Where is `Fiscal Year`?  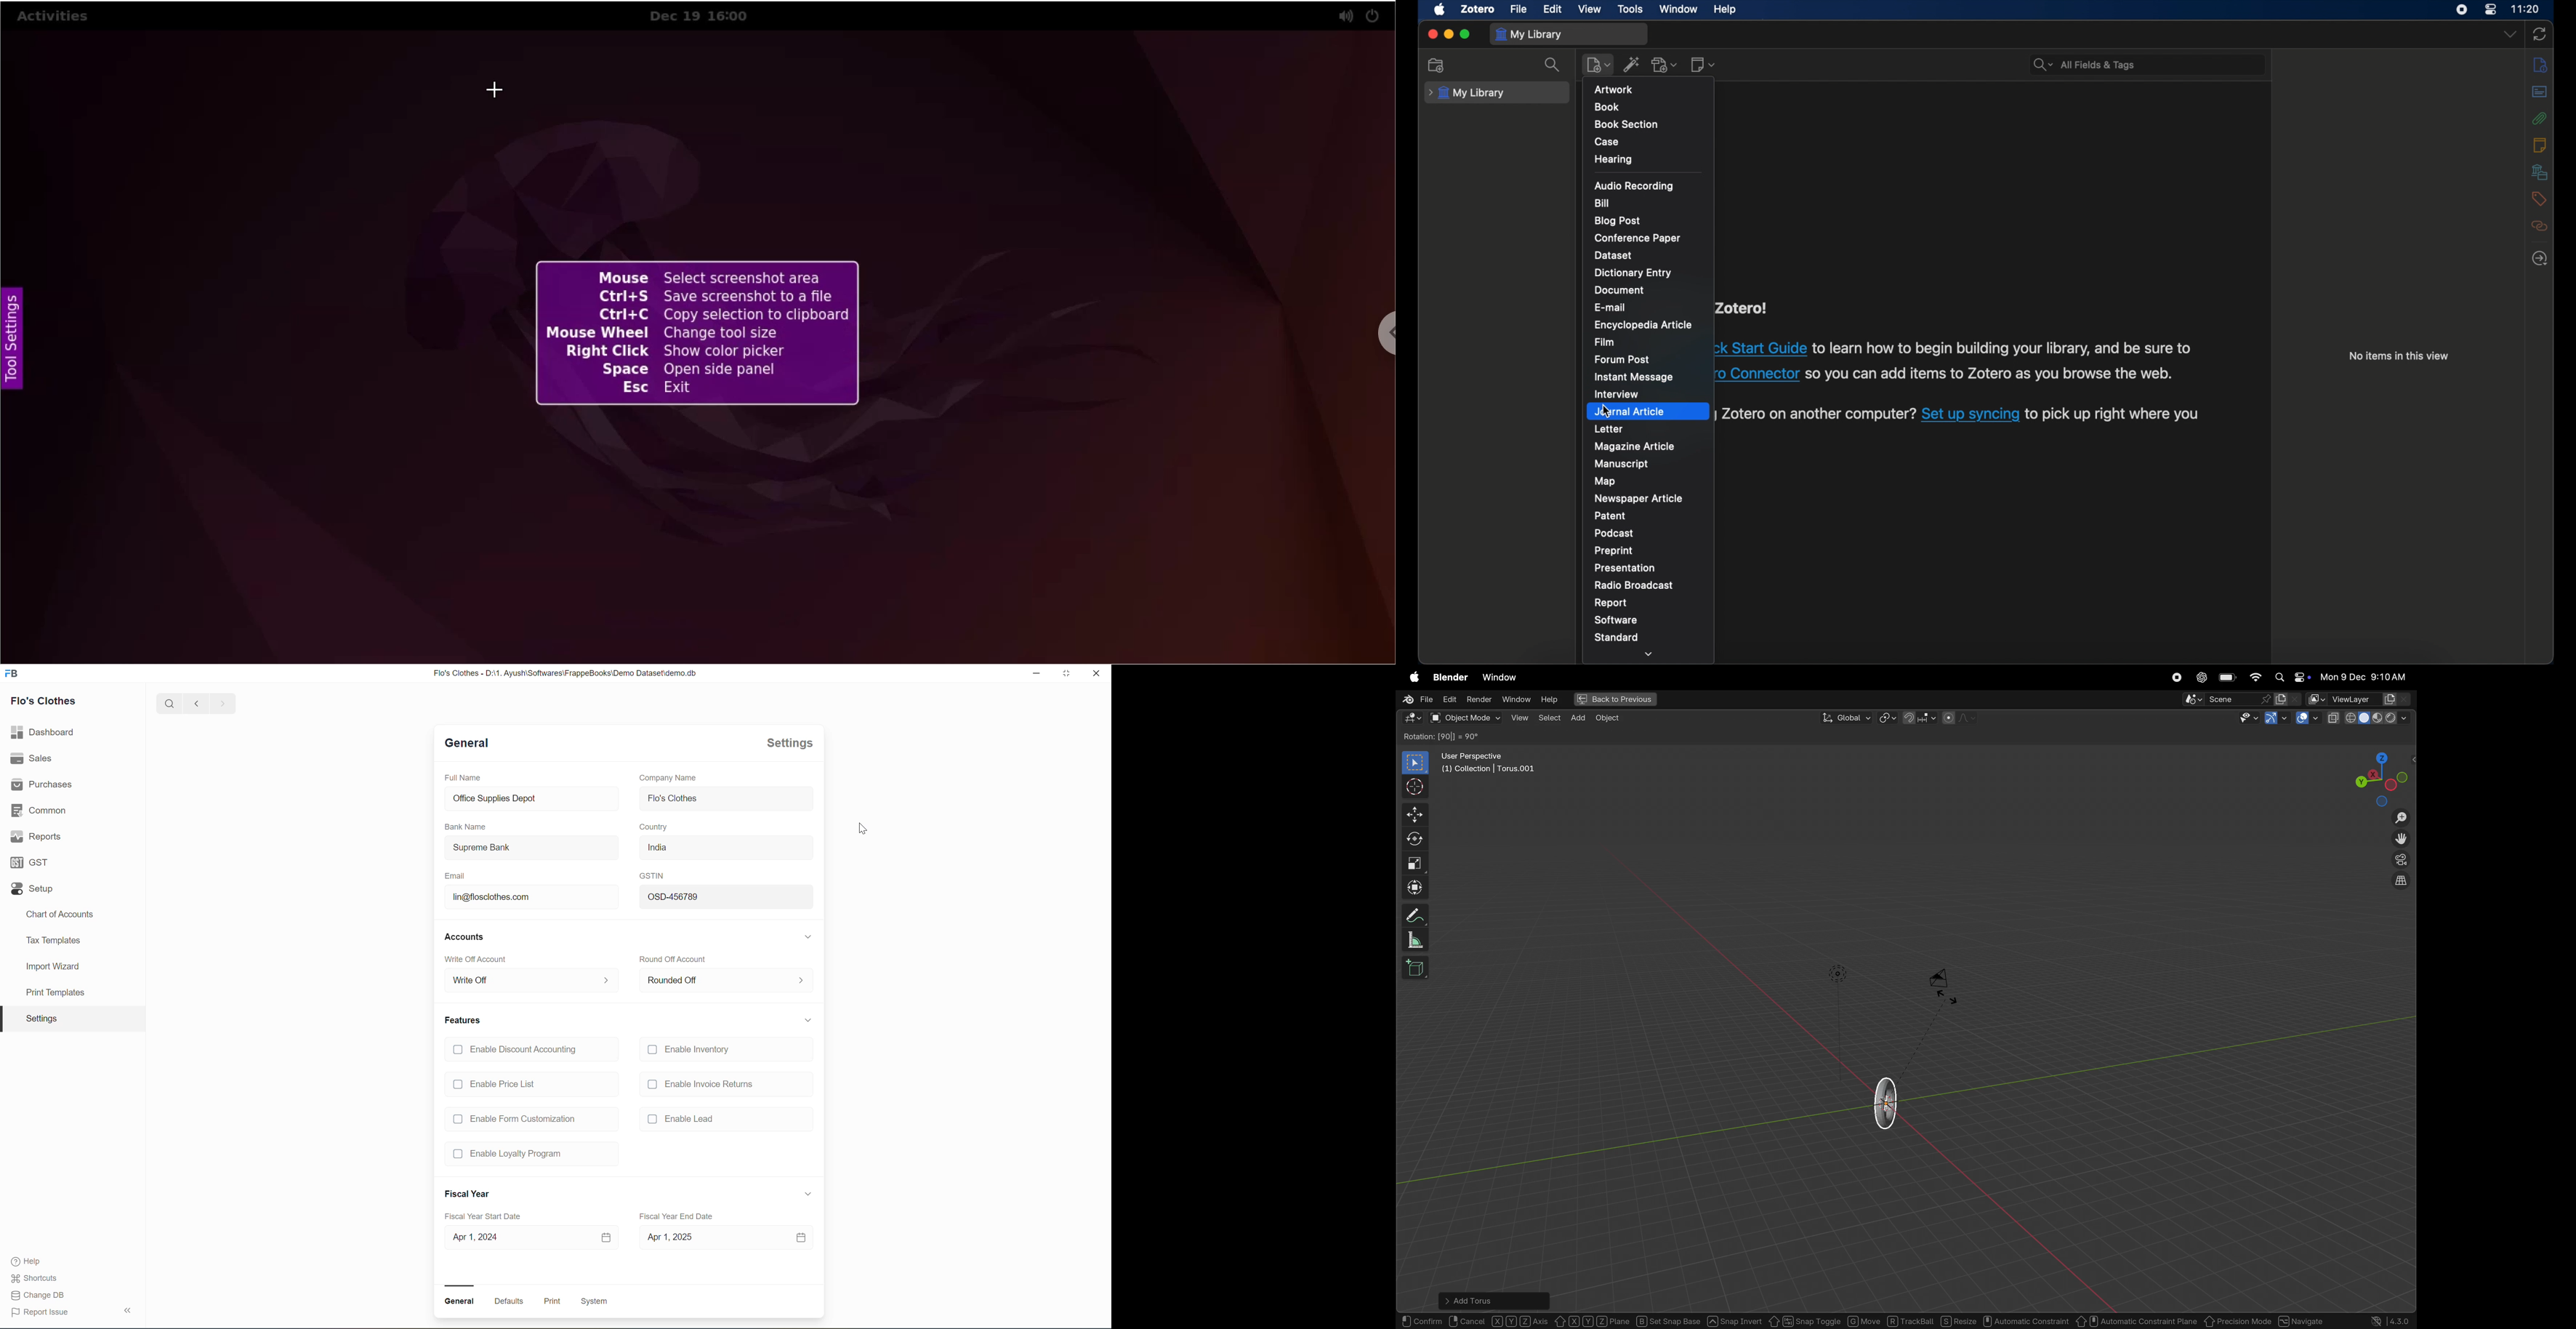 Fiscal Year is located at coordinates (467, 1193).